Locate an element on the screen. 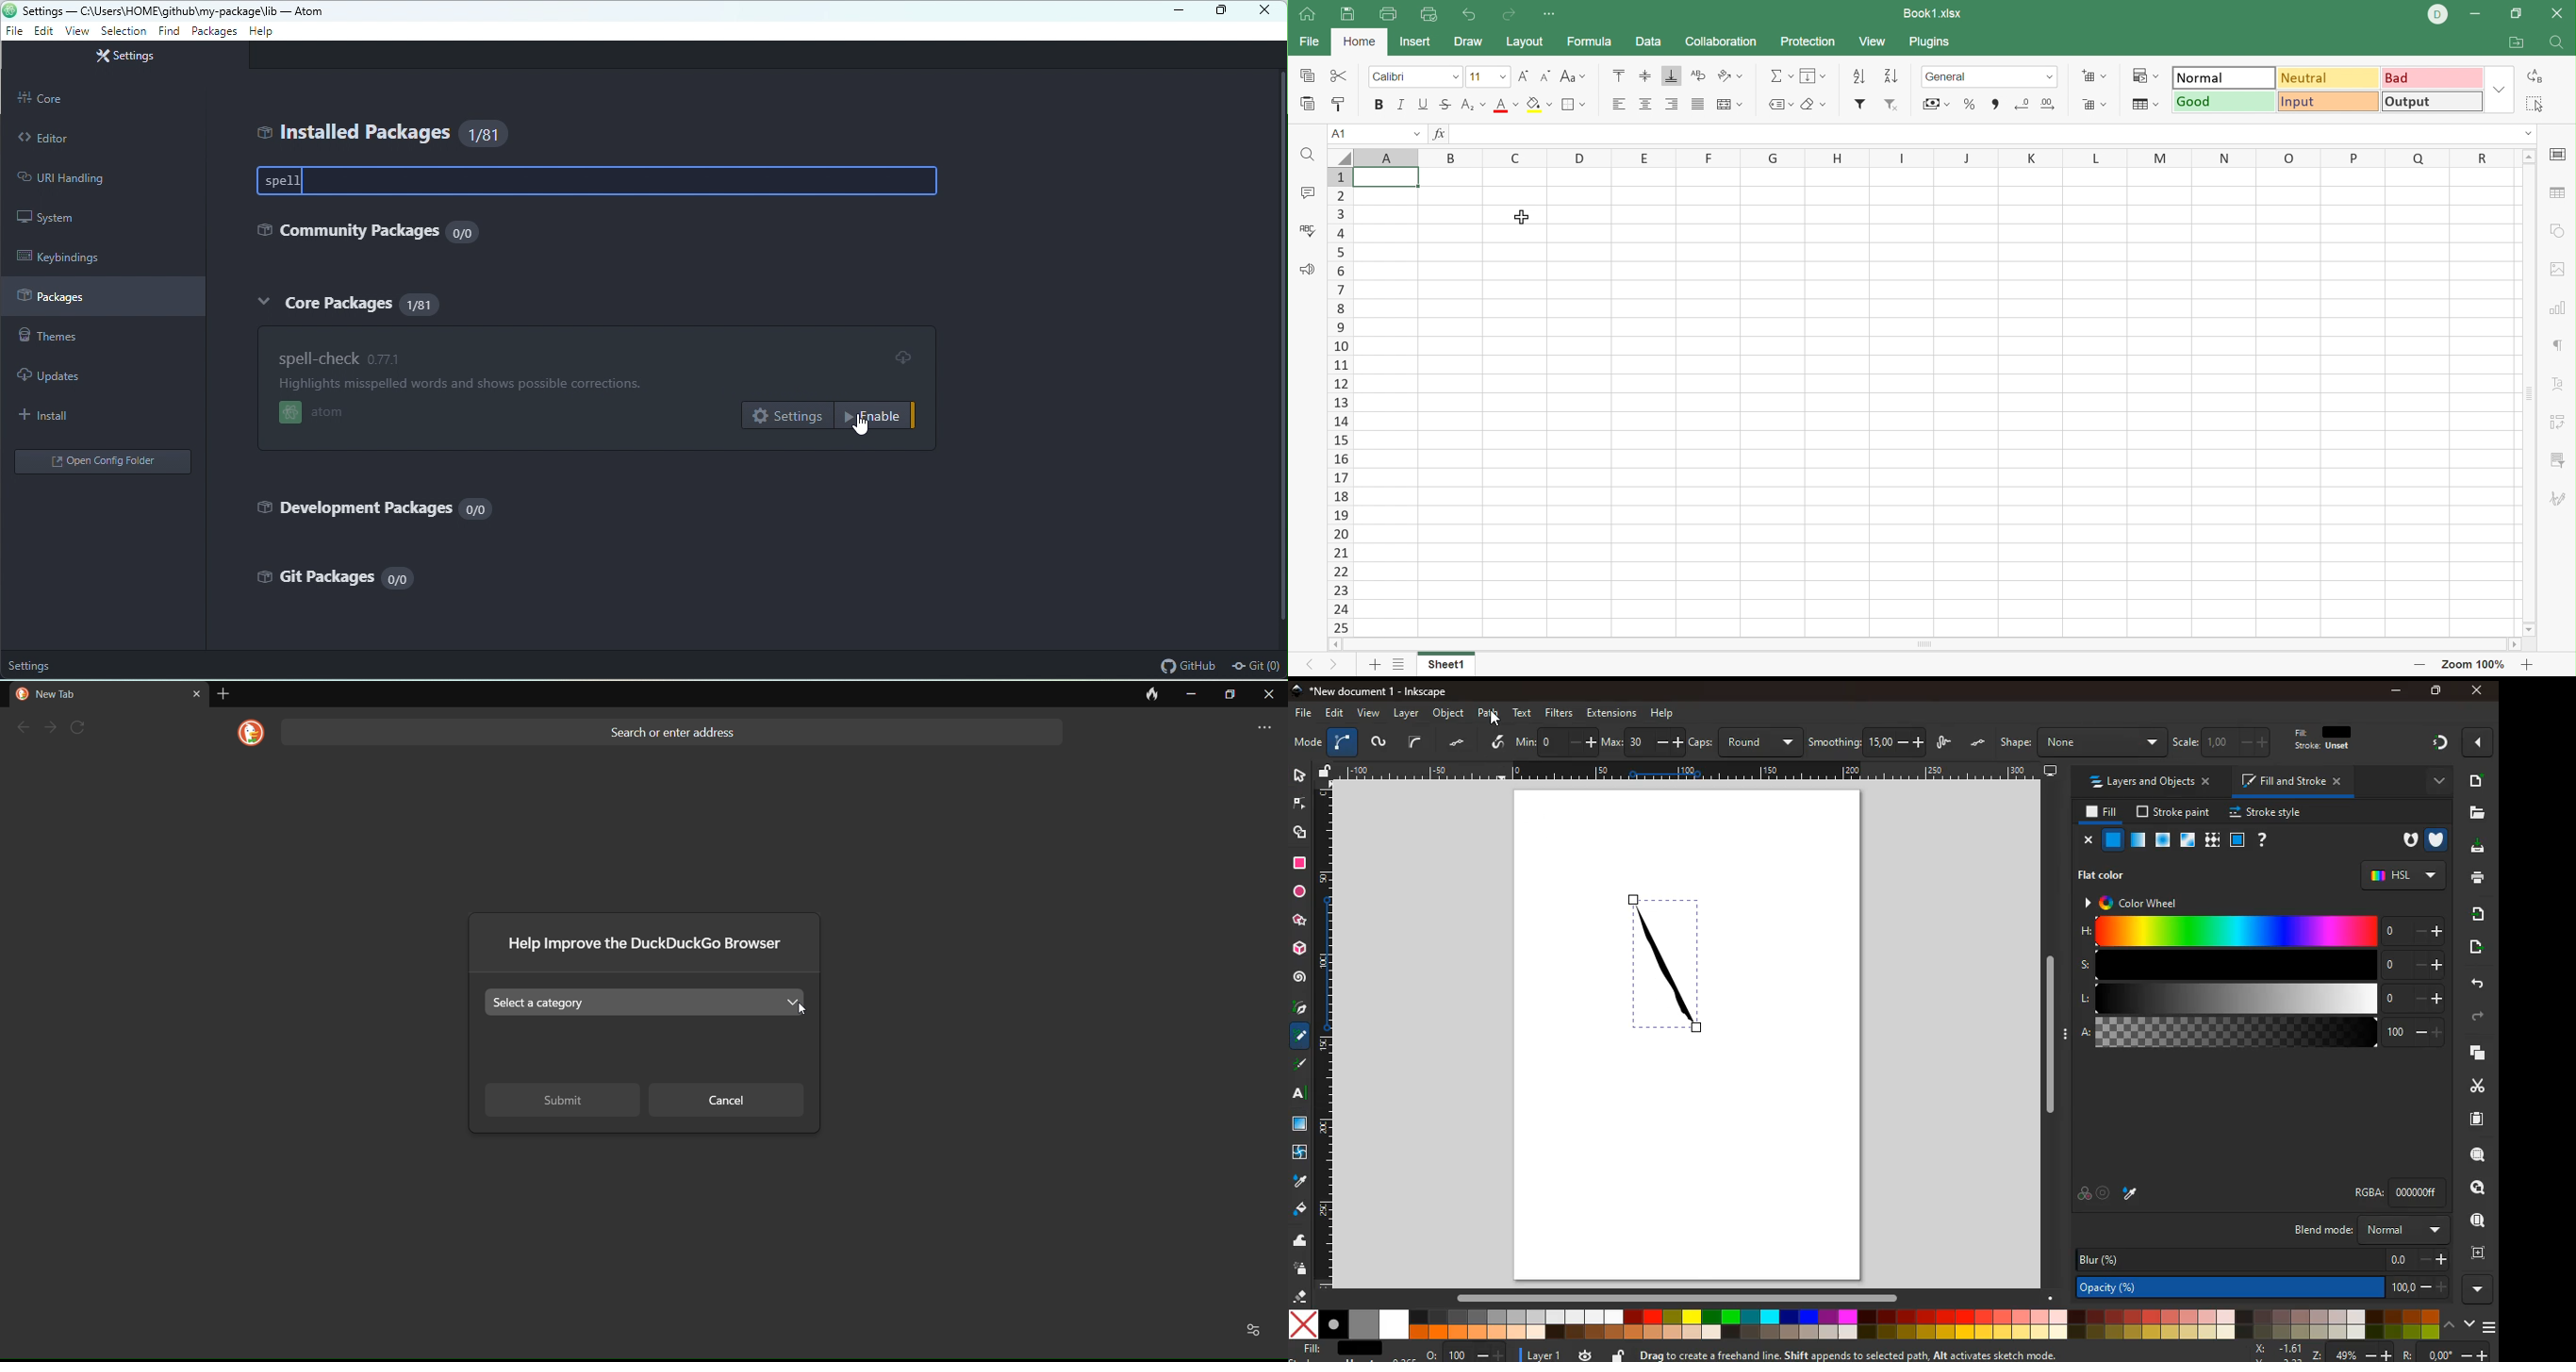  send is located at coordinates (2474, 947).